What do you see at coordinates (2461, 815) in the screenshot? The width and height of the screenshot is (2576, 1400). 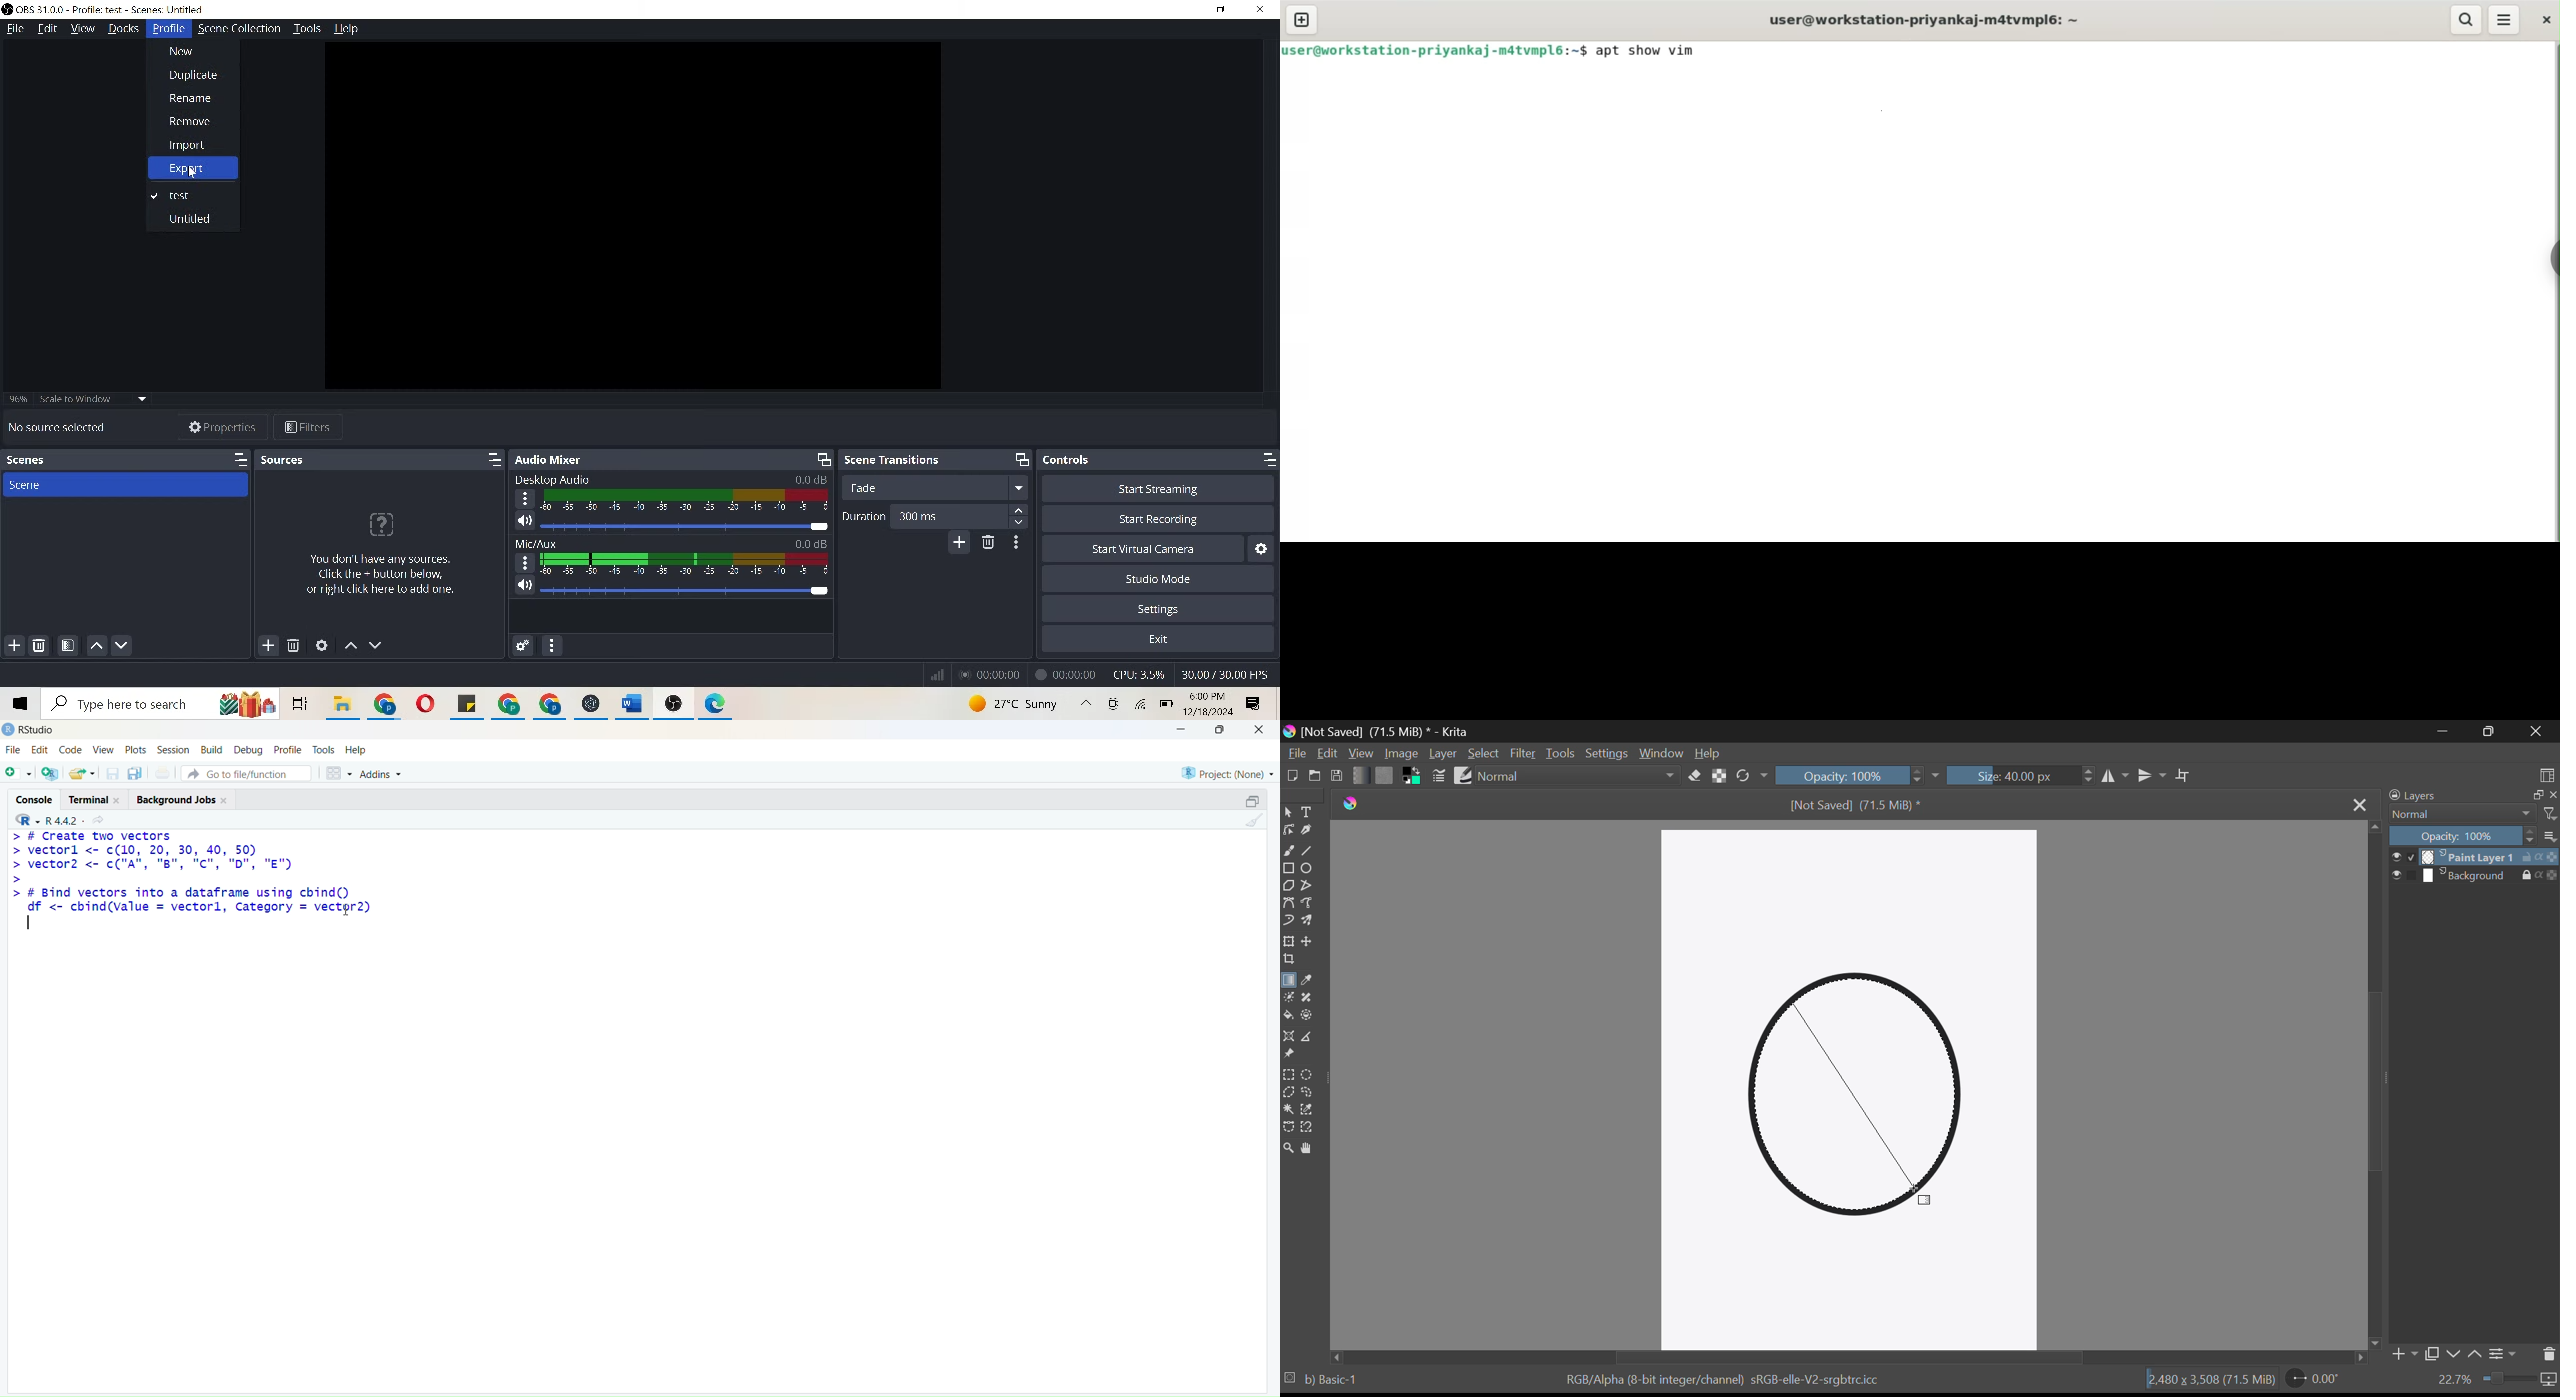 I see `Normal` at bounding box center [2461, 815].